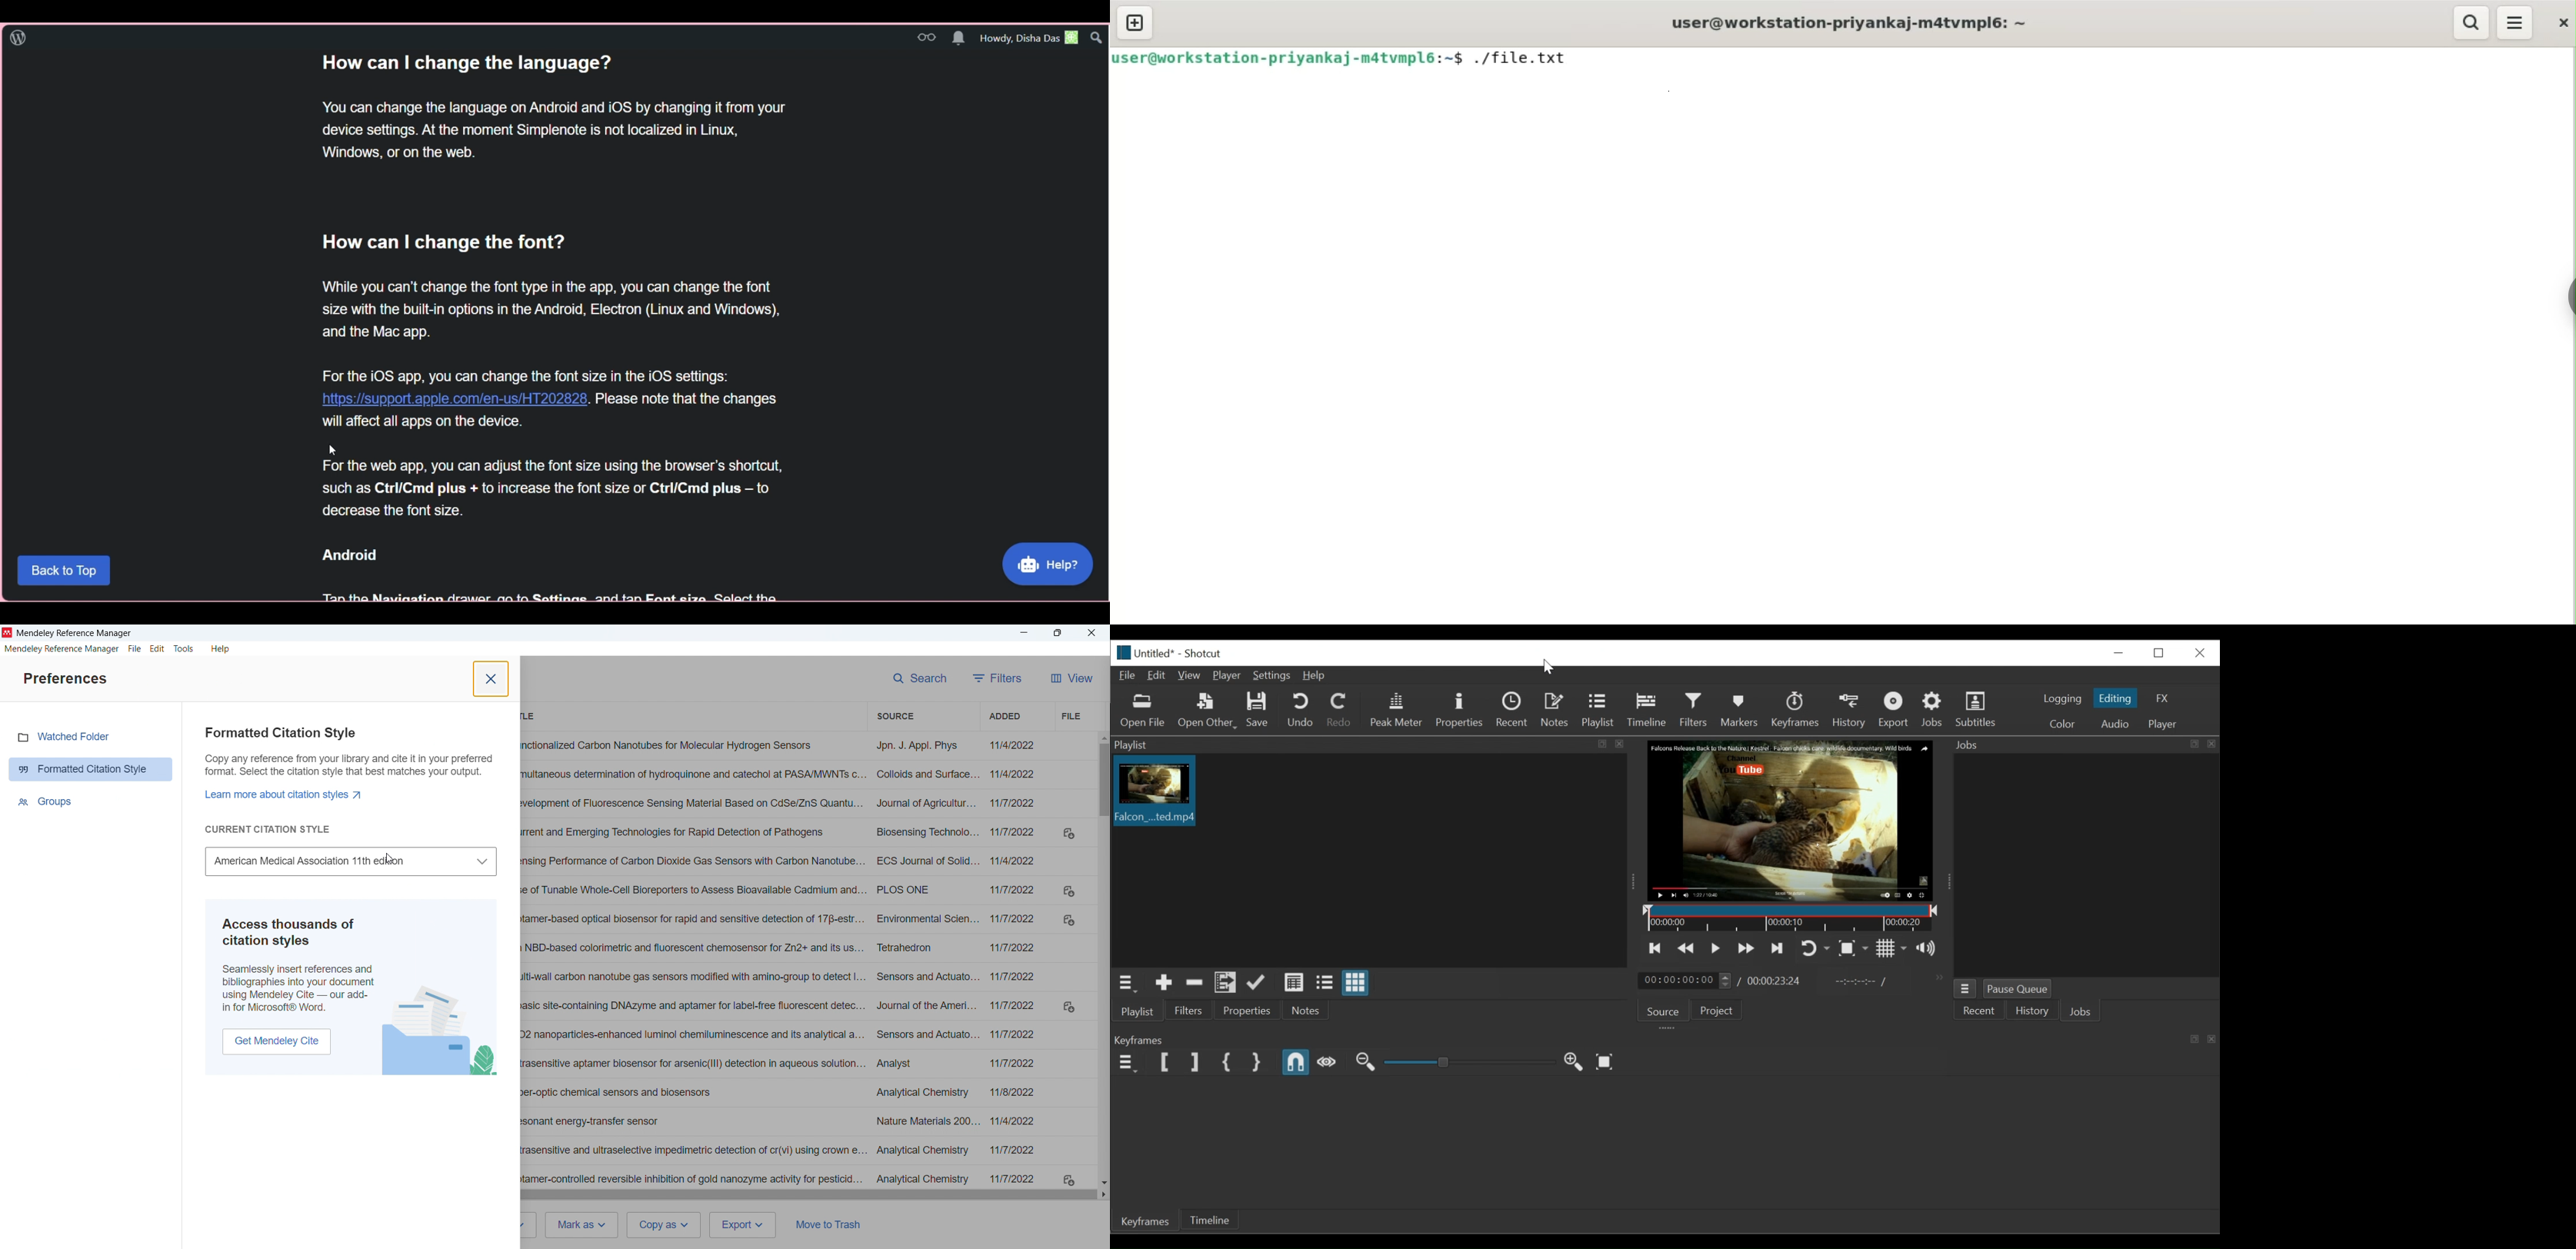 This screenshot has width=2576, height=1260. I want to click on Select citation style, so click(350, 862).